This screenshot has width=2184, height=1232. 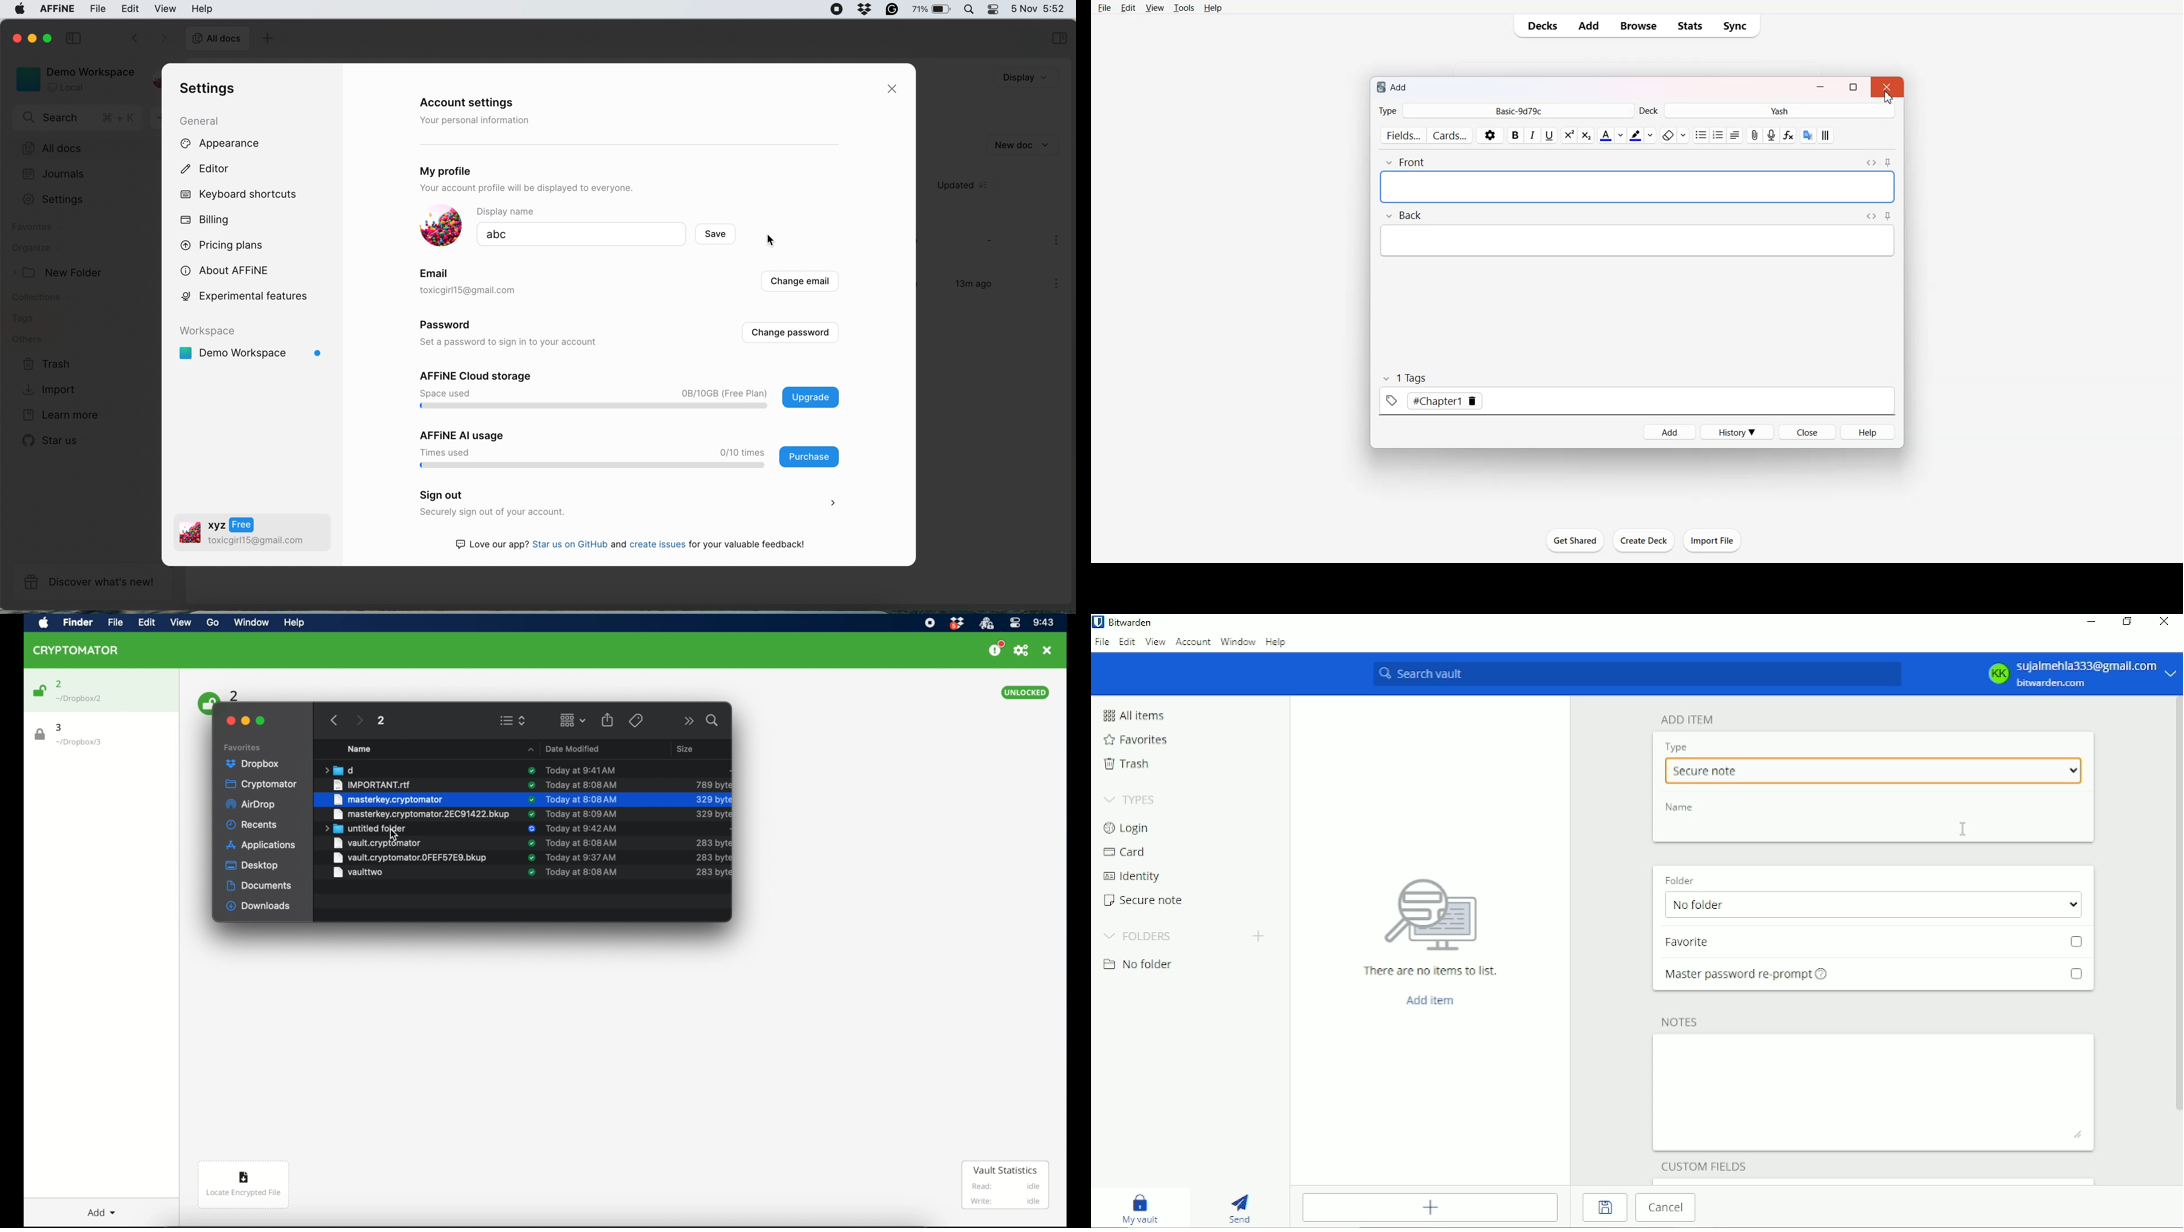 I want to click on others, so click(x=27, y=340).